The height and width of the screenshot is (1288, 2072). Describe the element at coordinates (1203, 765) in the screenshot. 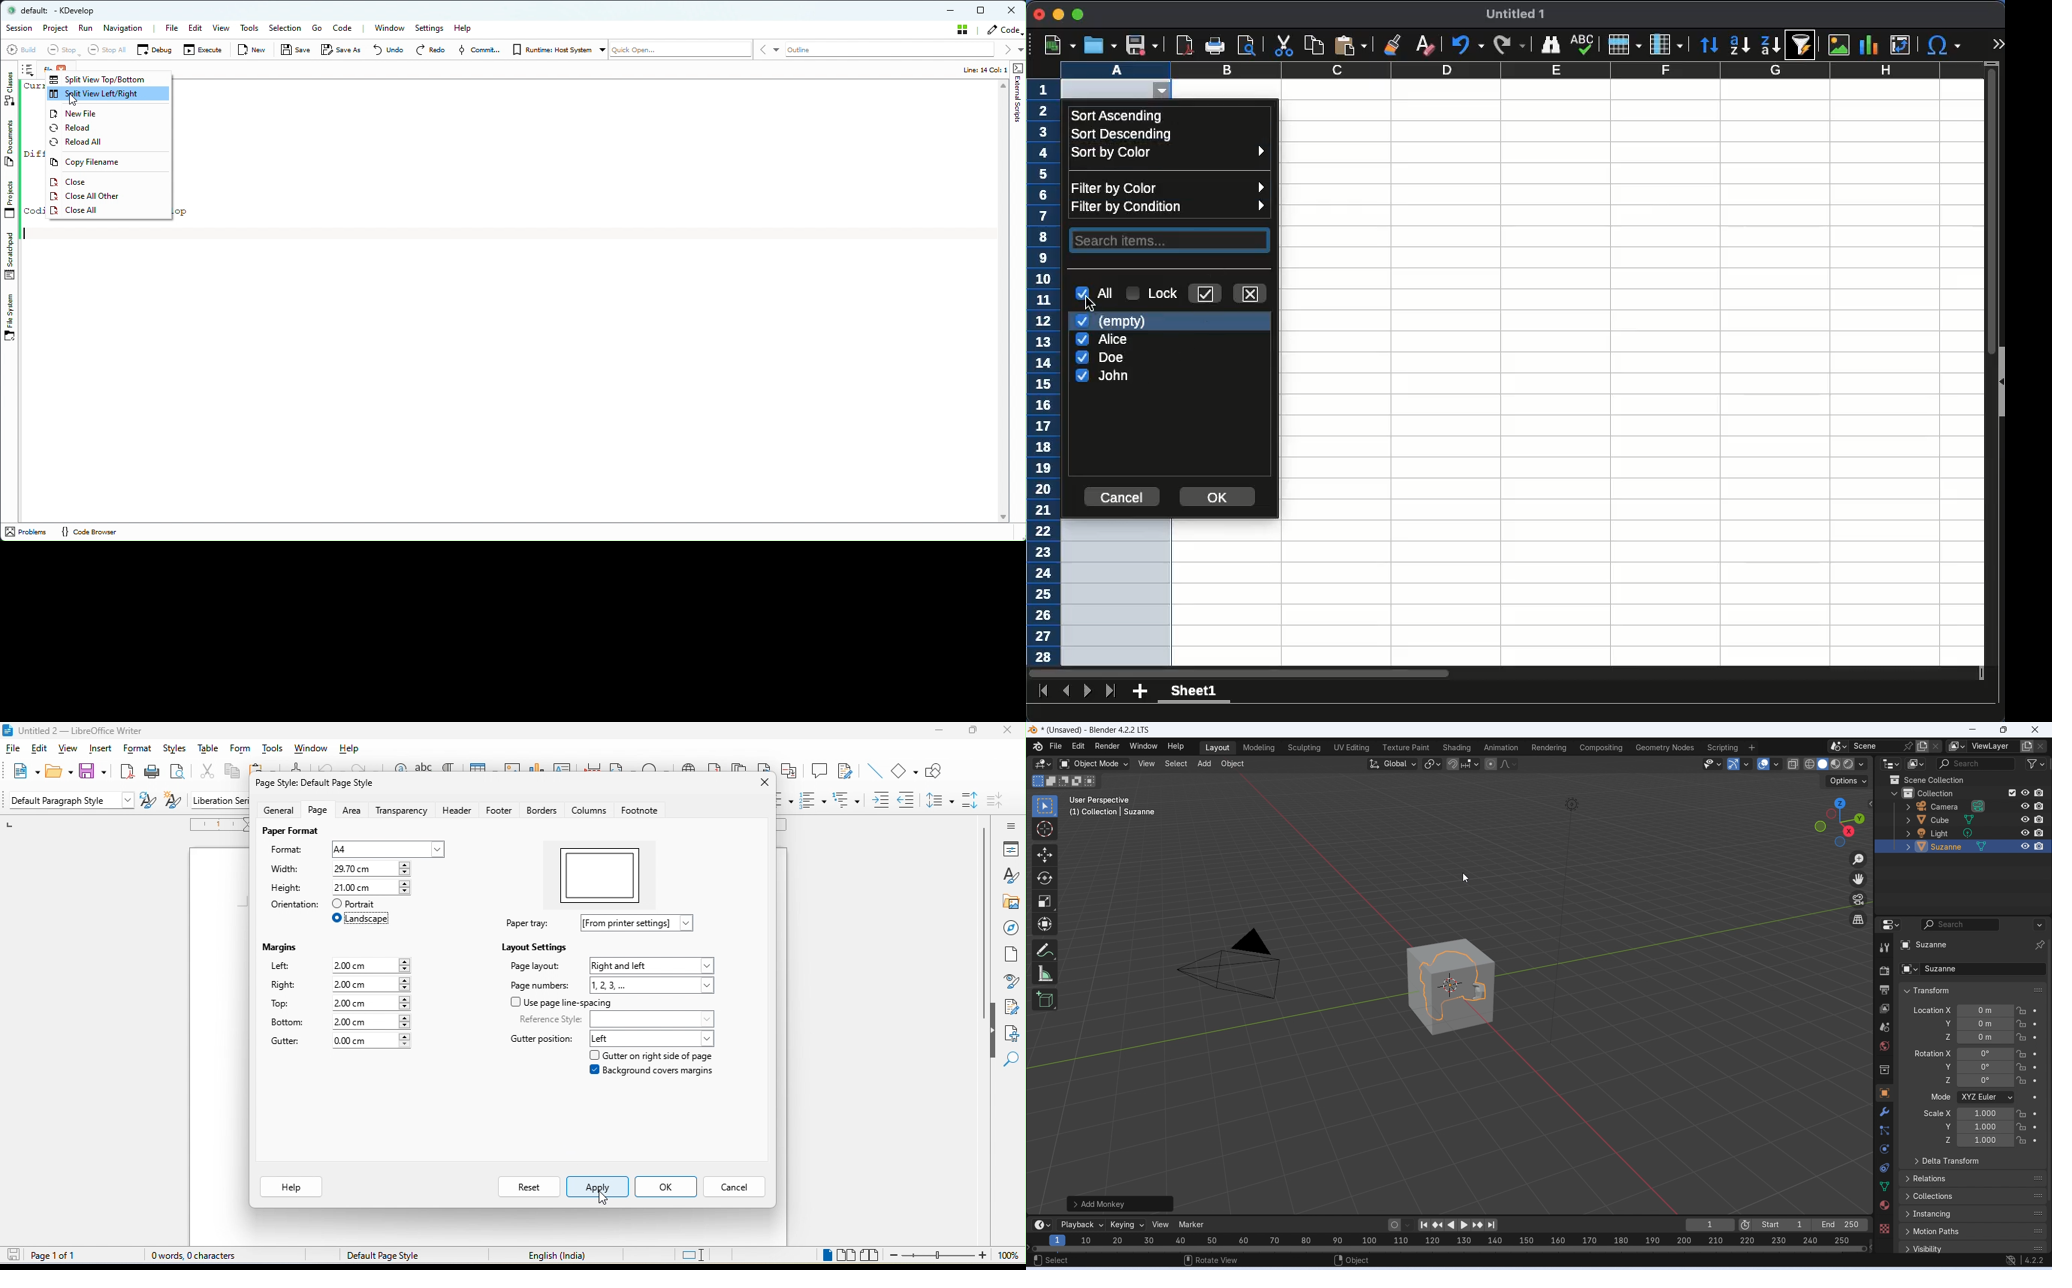

I see `Add` at that location.